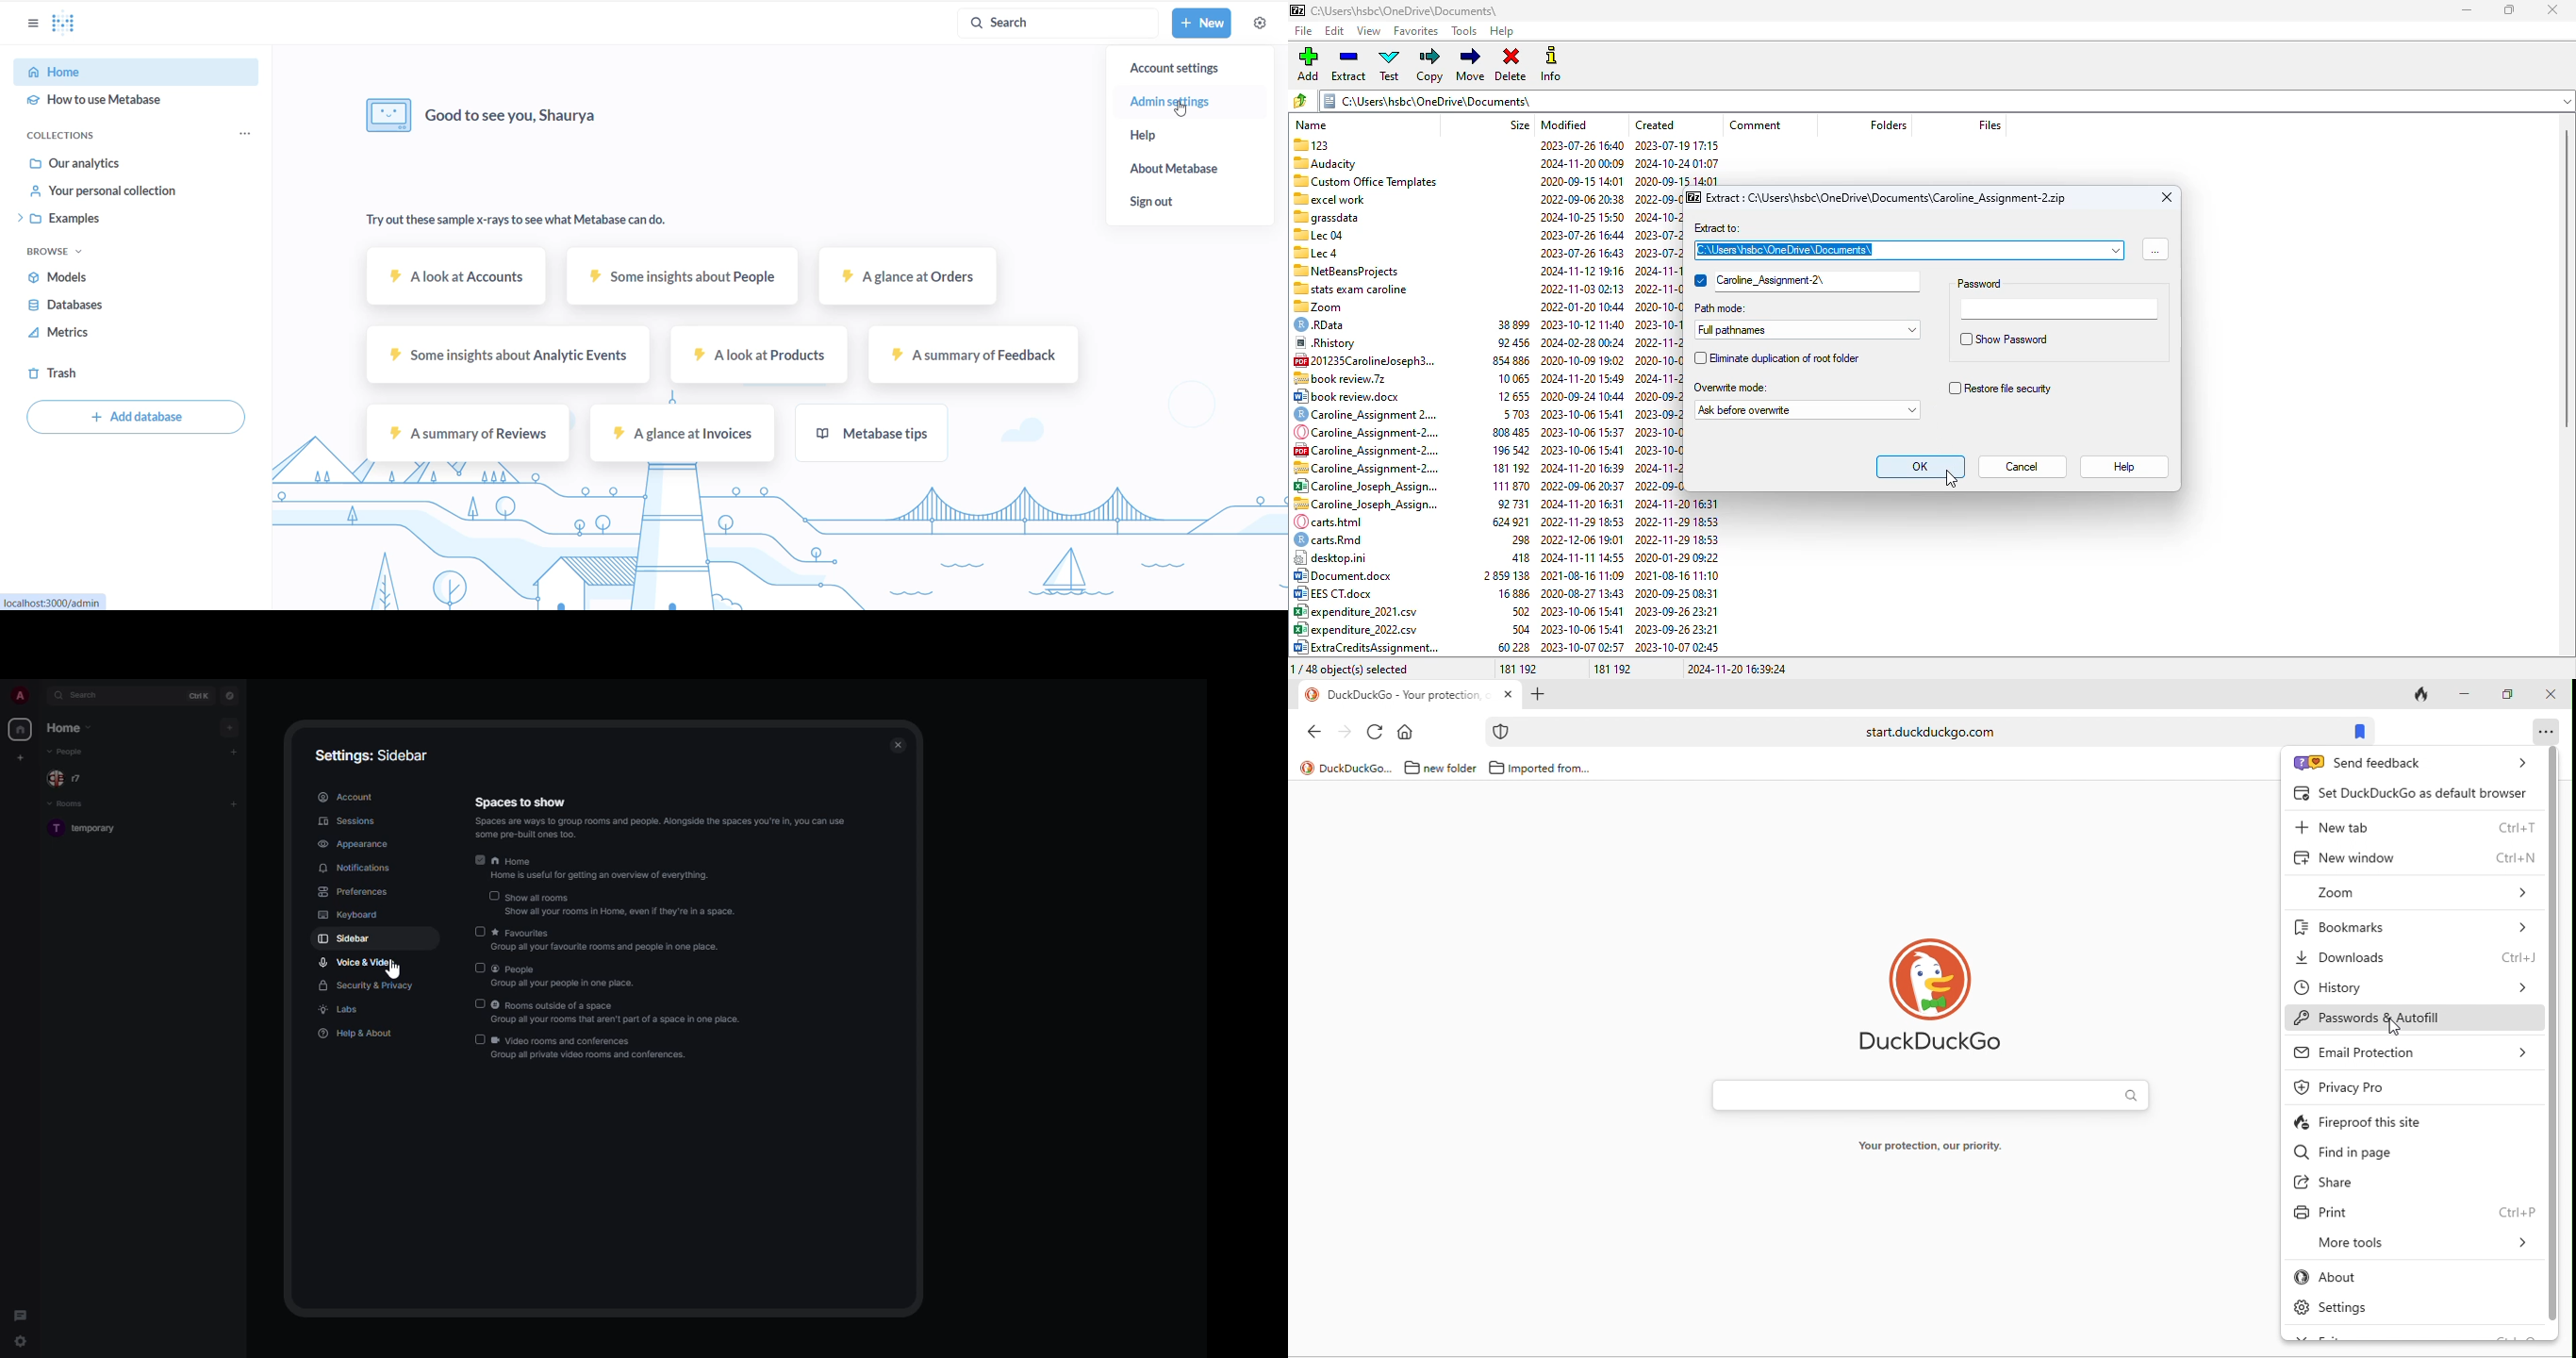 This screenshot has height=1372, width=2576. Describe the element at coordinates (1507, 629) in the screenshot. I see `expenditure 2022.csv 504 2023-10-06 15:41 2023-09-26 23:21` at that location.